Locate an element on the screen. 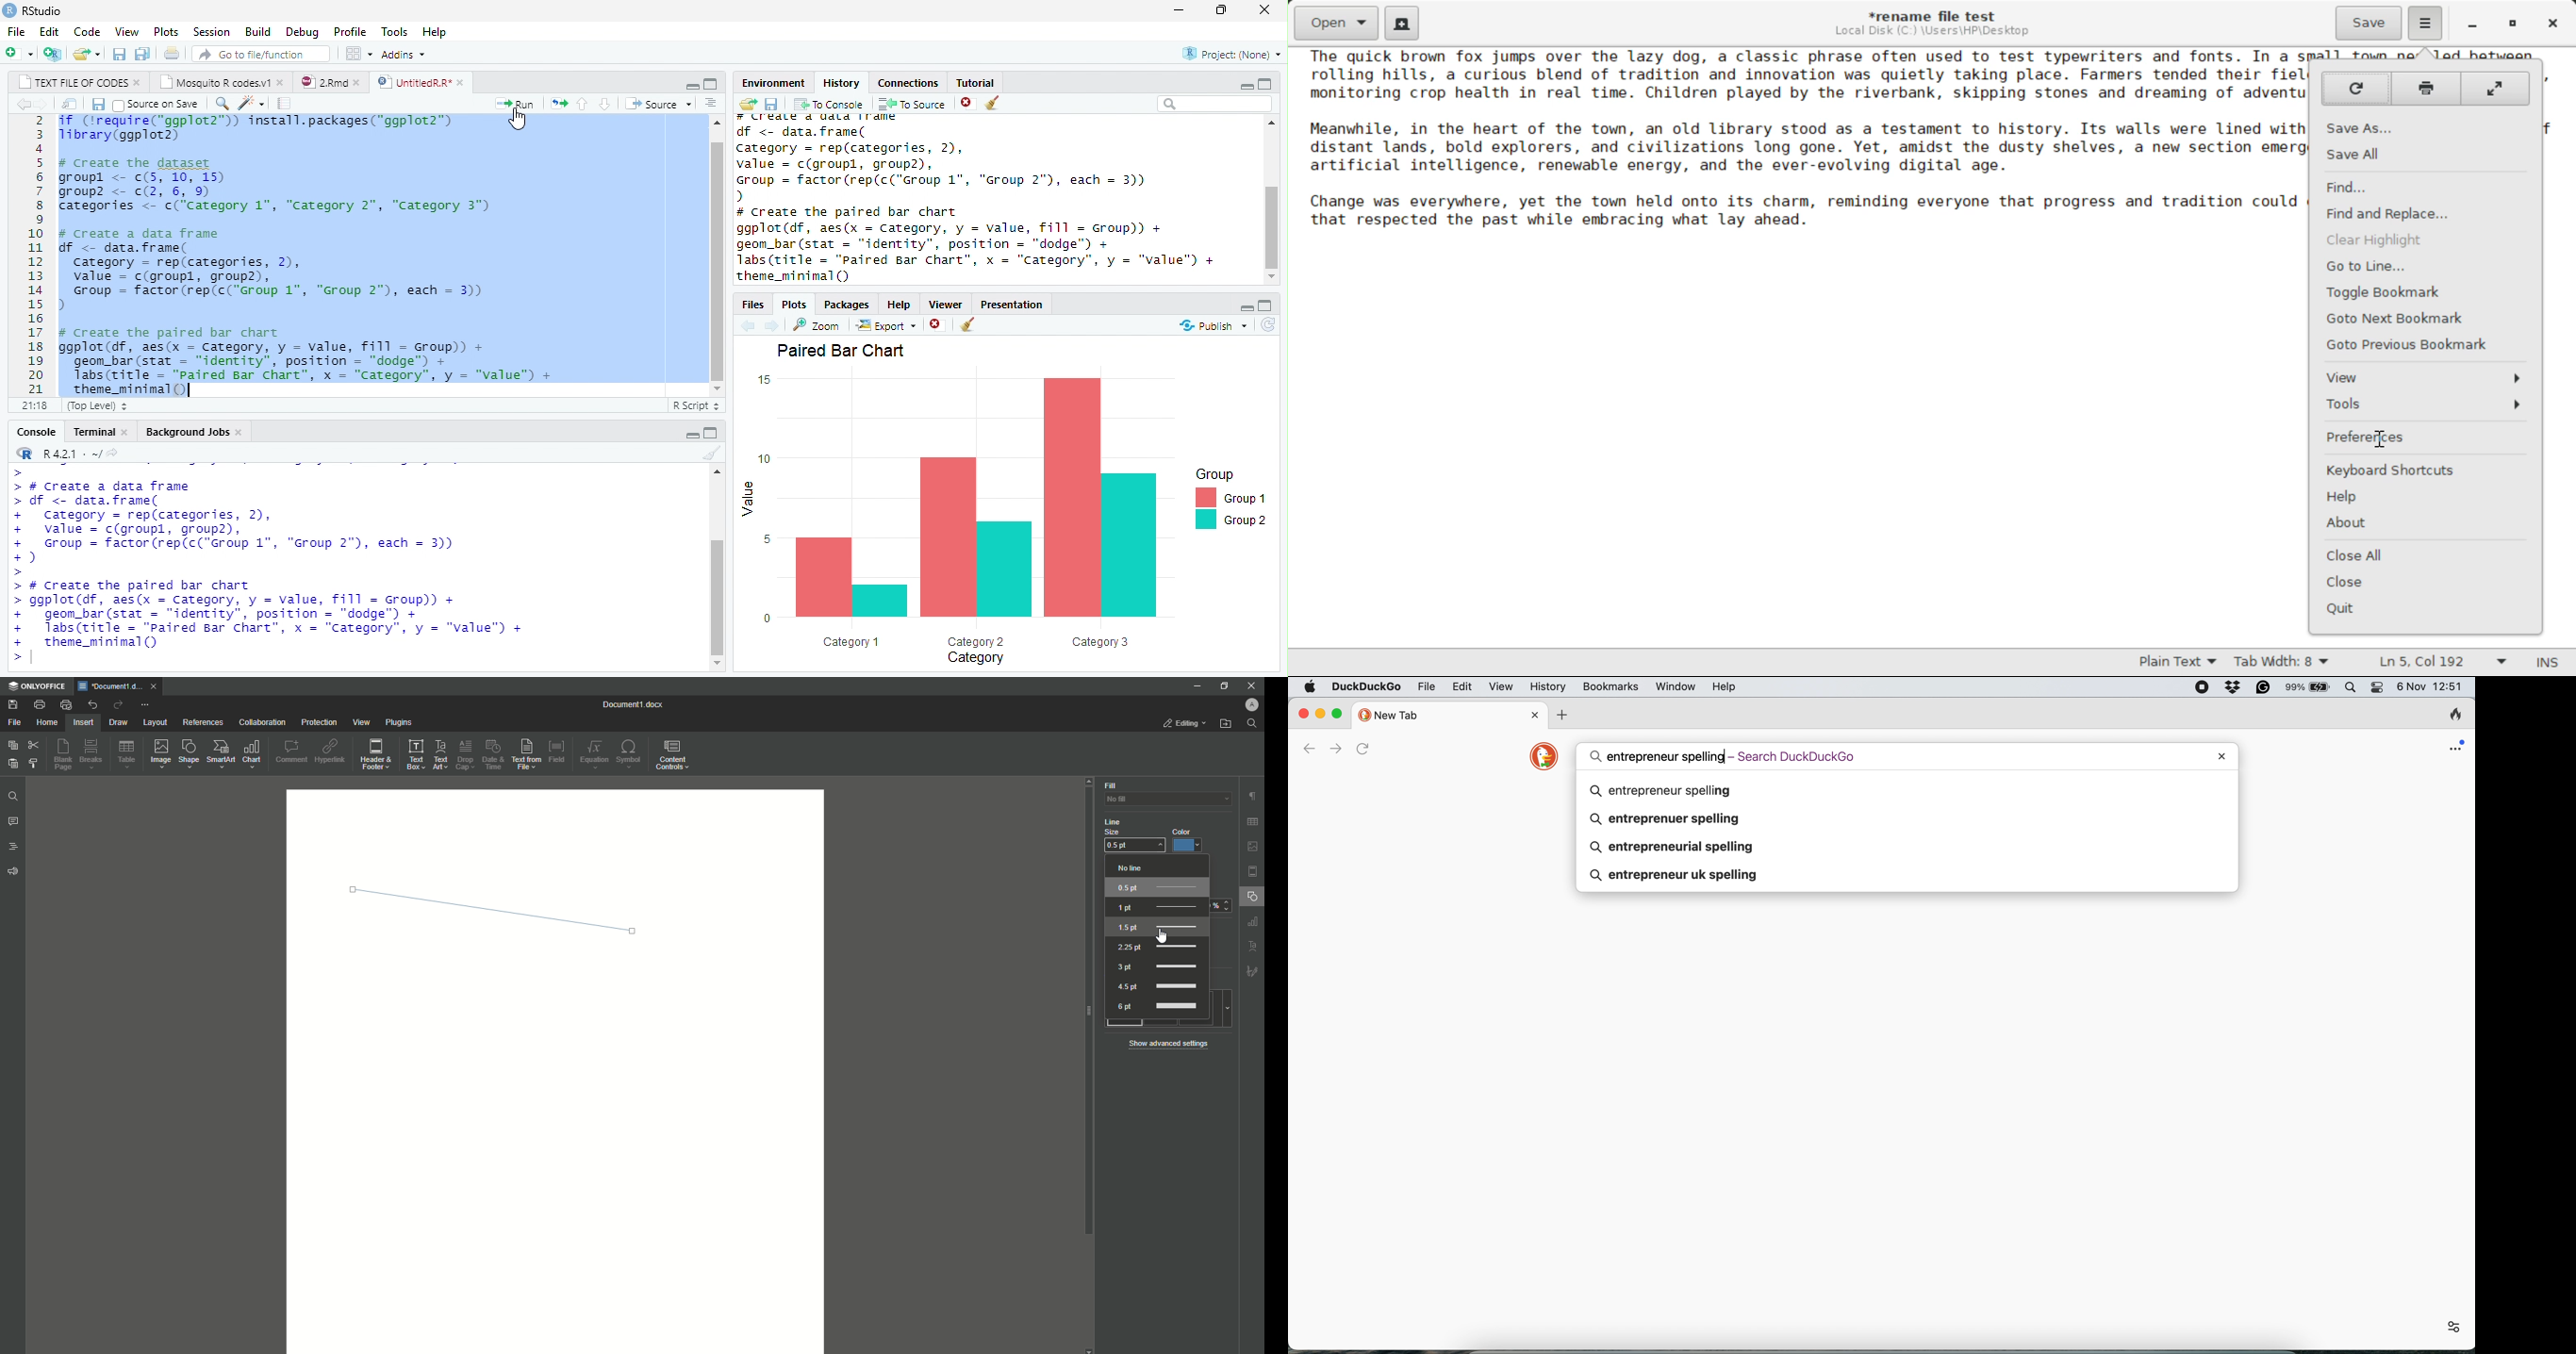 The image size is (2576, 1372). minimize is located at coordinates (1247, 84).